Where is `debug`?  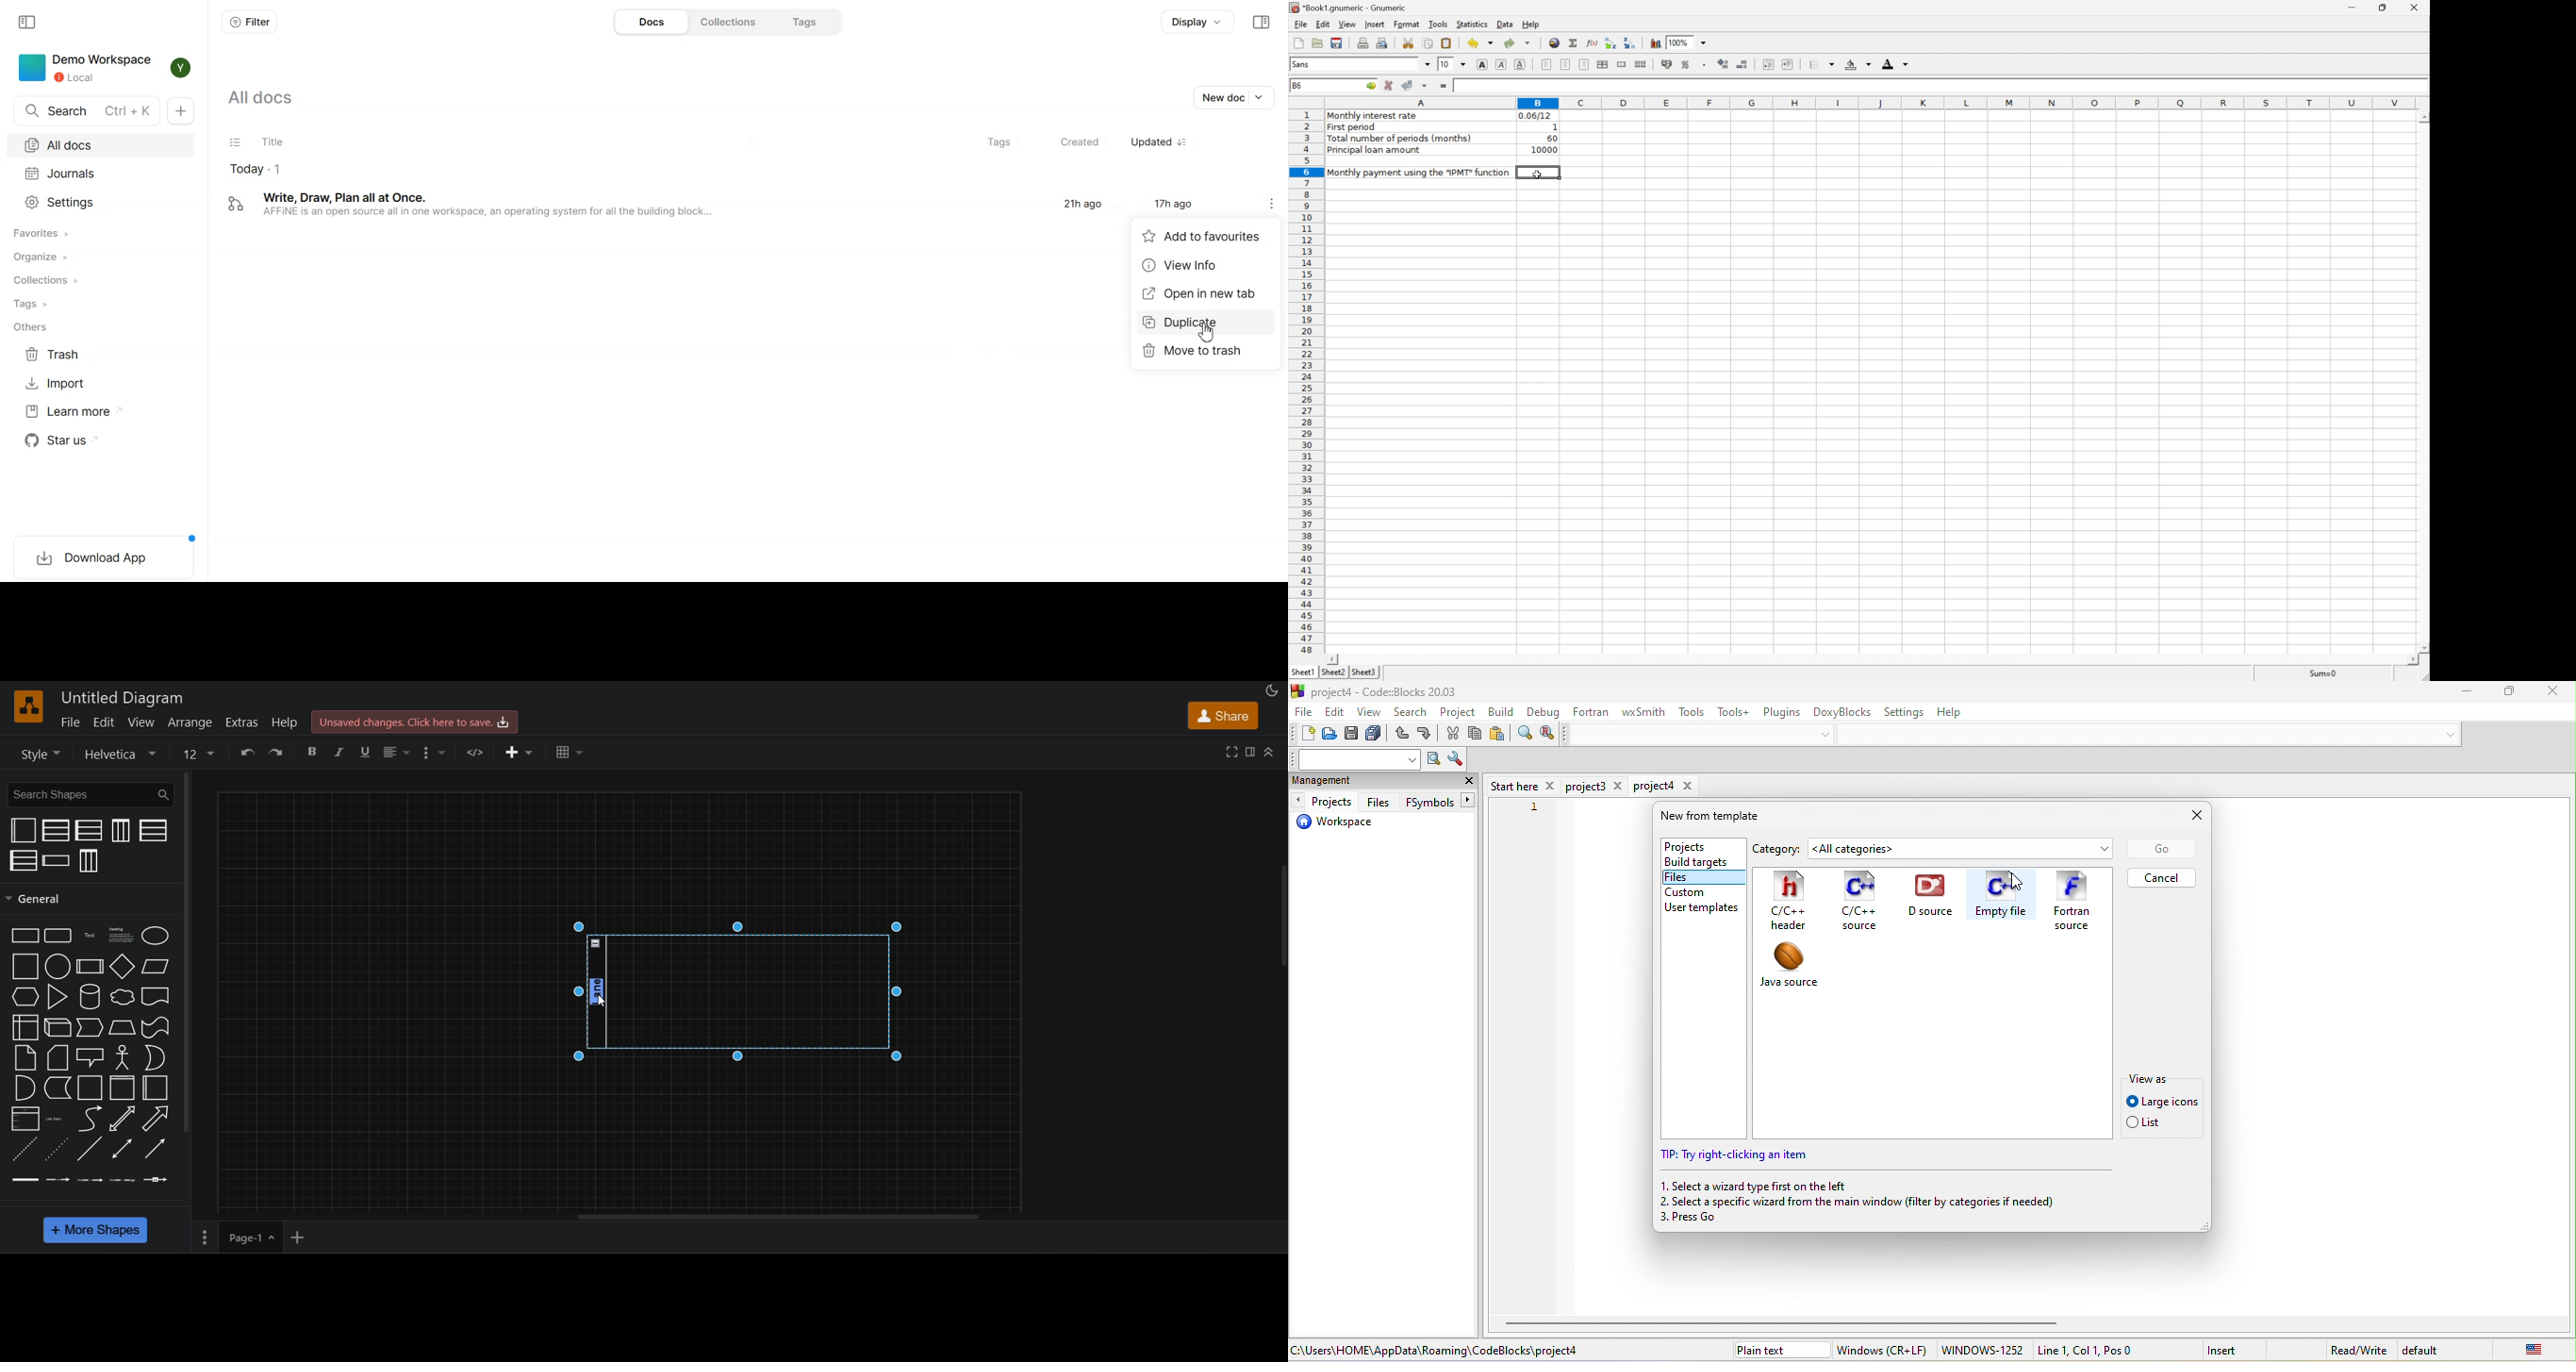 debug is located at coordinates (1542, 713).